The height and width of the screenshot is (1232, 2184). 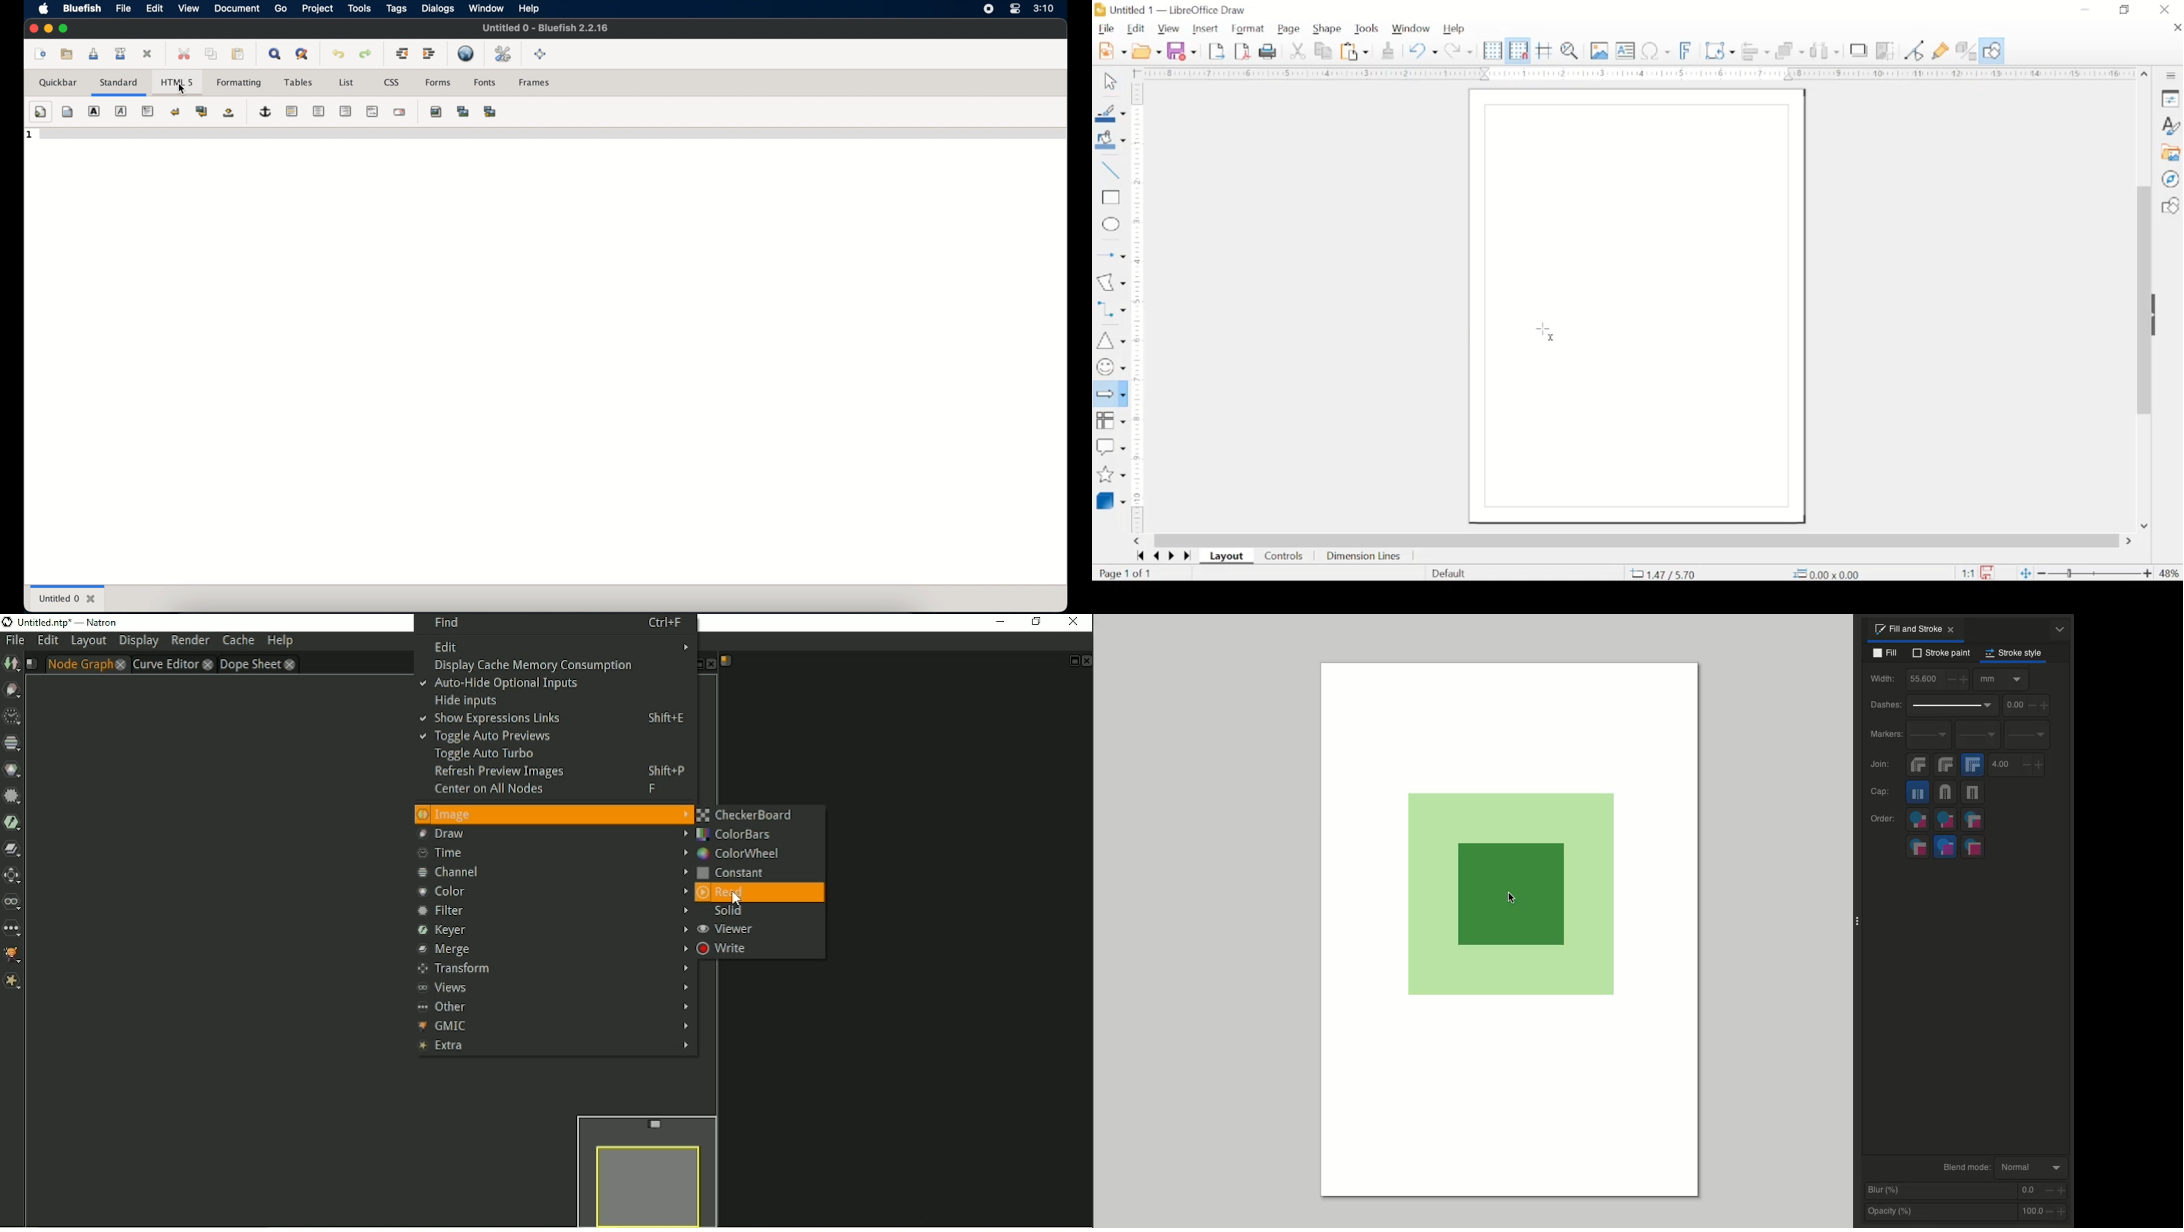 What do you see at coordinates (1920, 791) in the screenshot?
I see `Butt cap` at bounding box center [1920, 791].